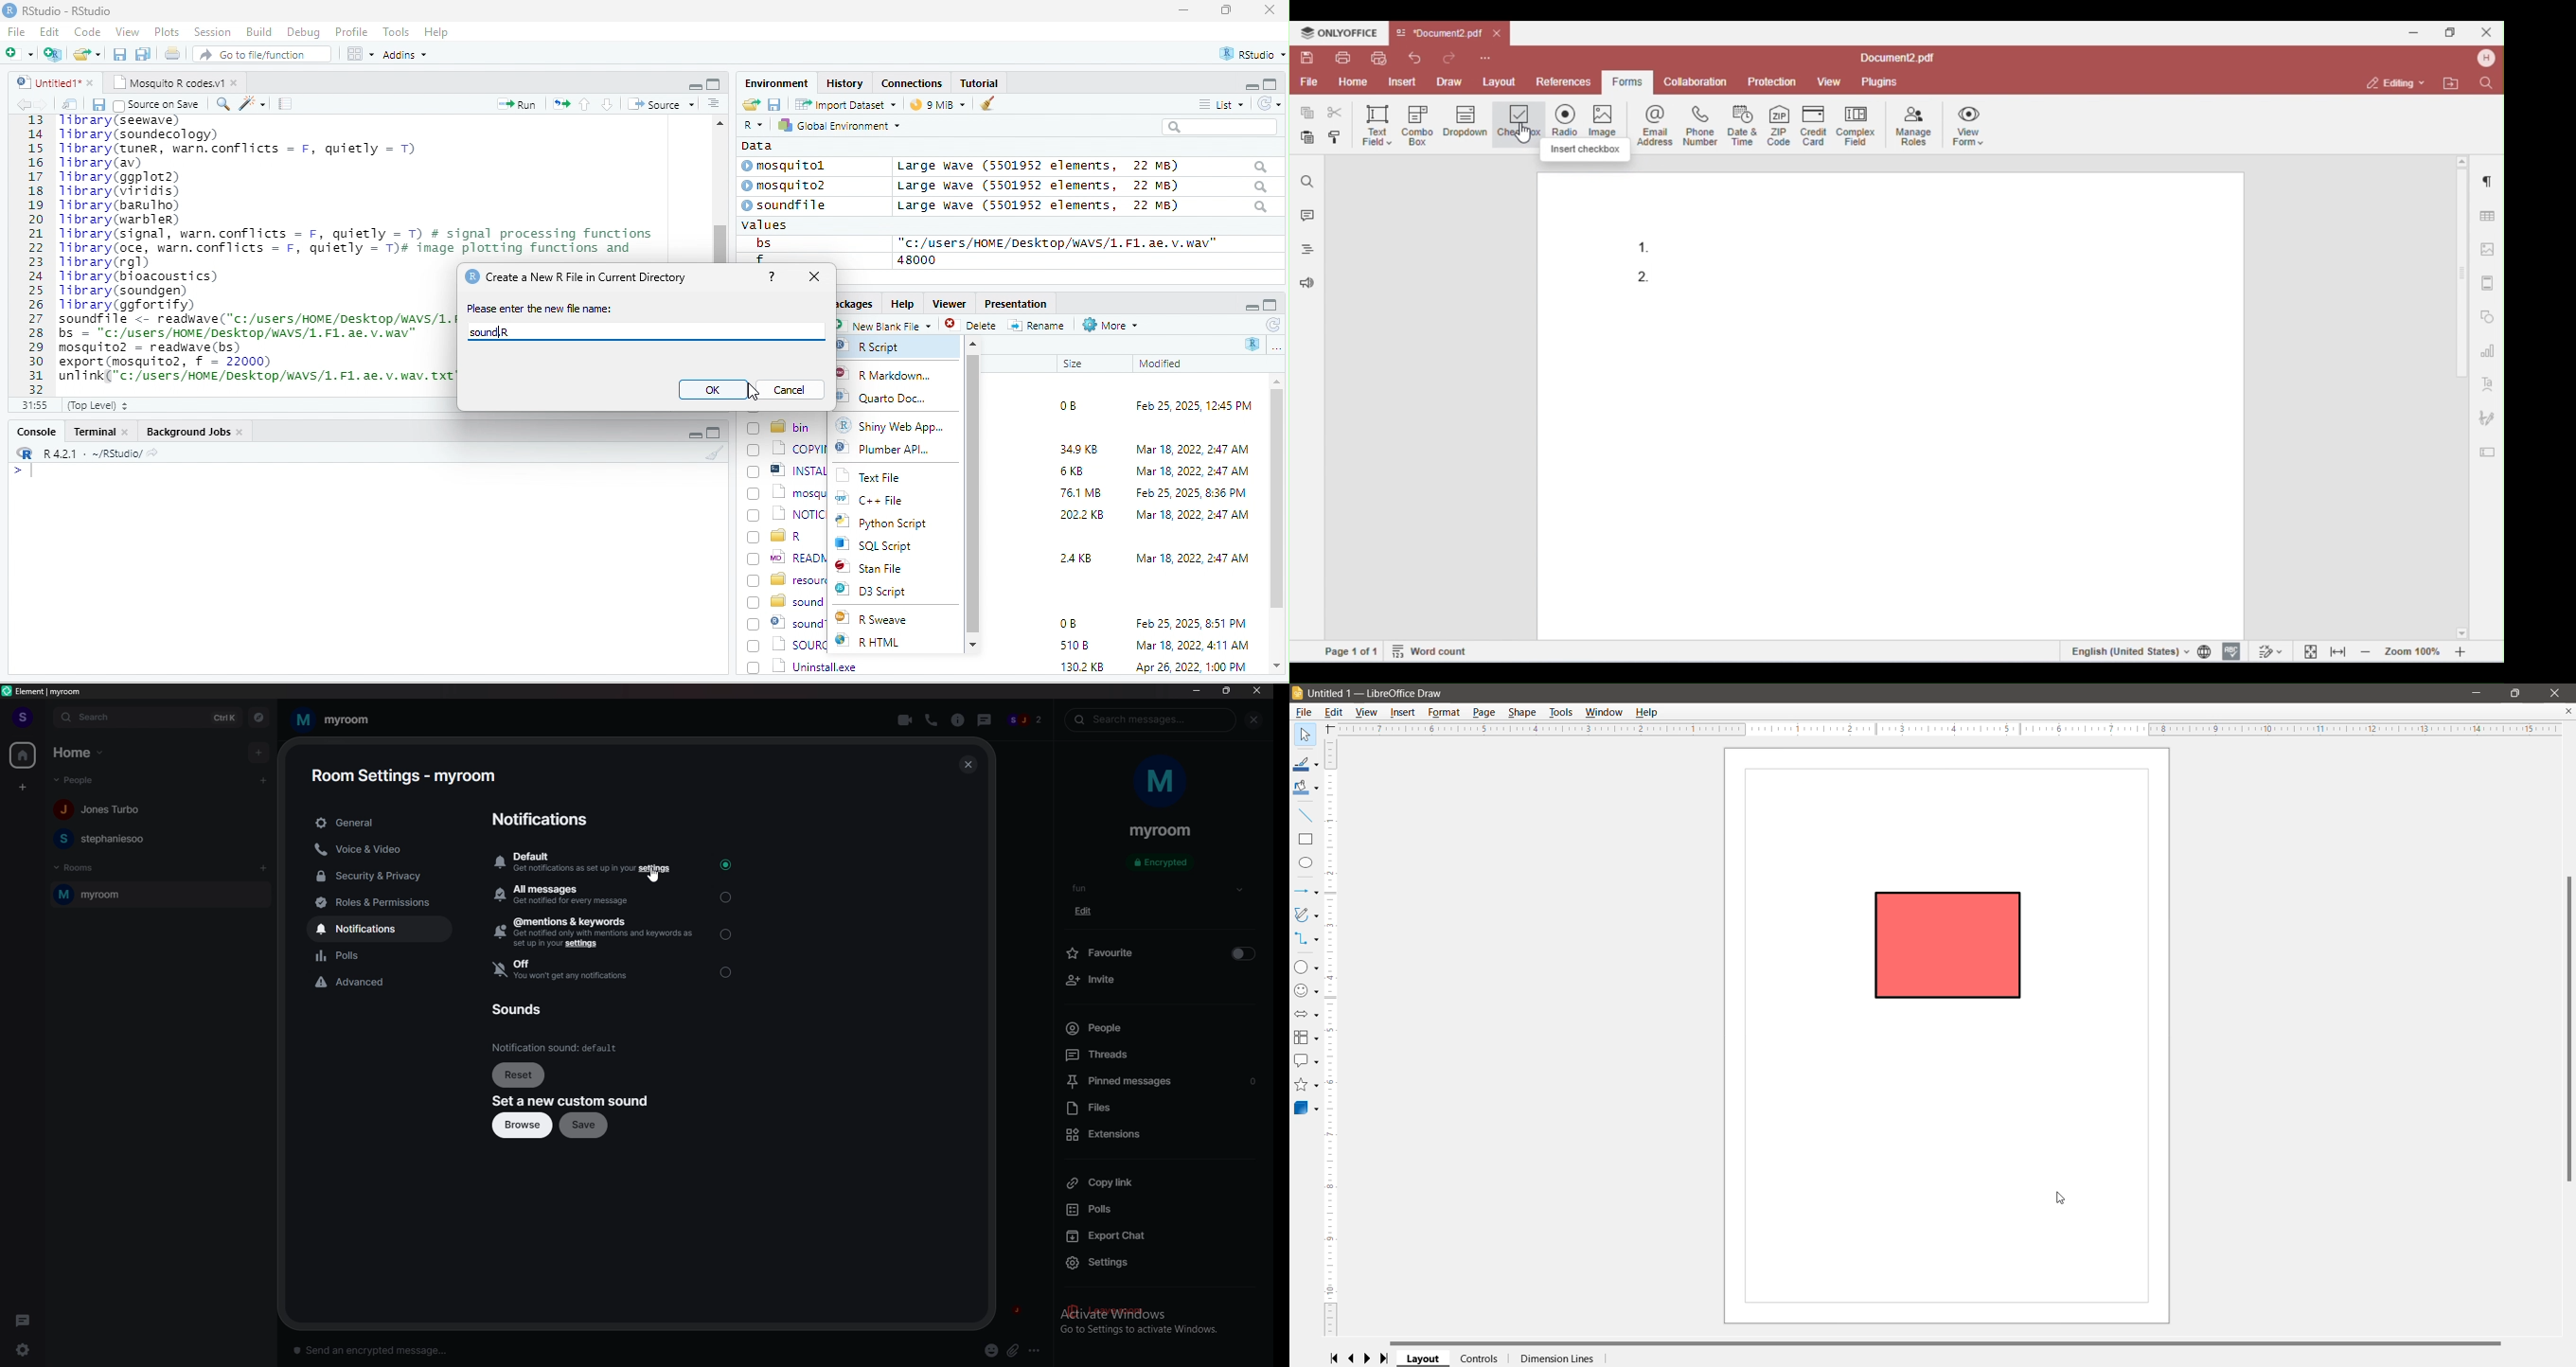 The height and width of the screenshot is (1372, 2576). Describe the element at coordinates (520, 1009) in the screenshot. I see `sounds` at that location.